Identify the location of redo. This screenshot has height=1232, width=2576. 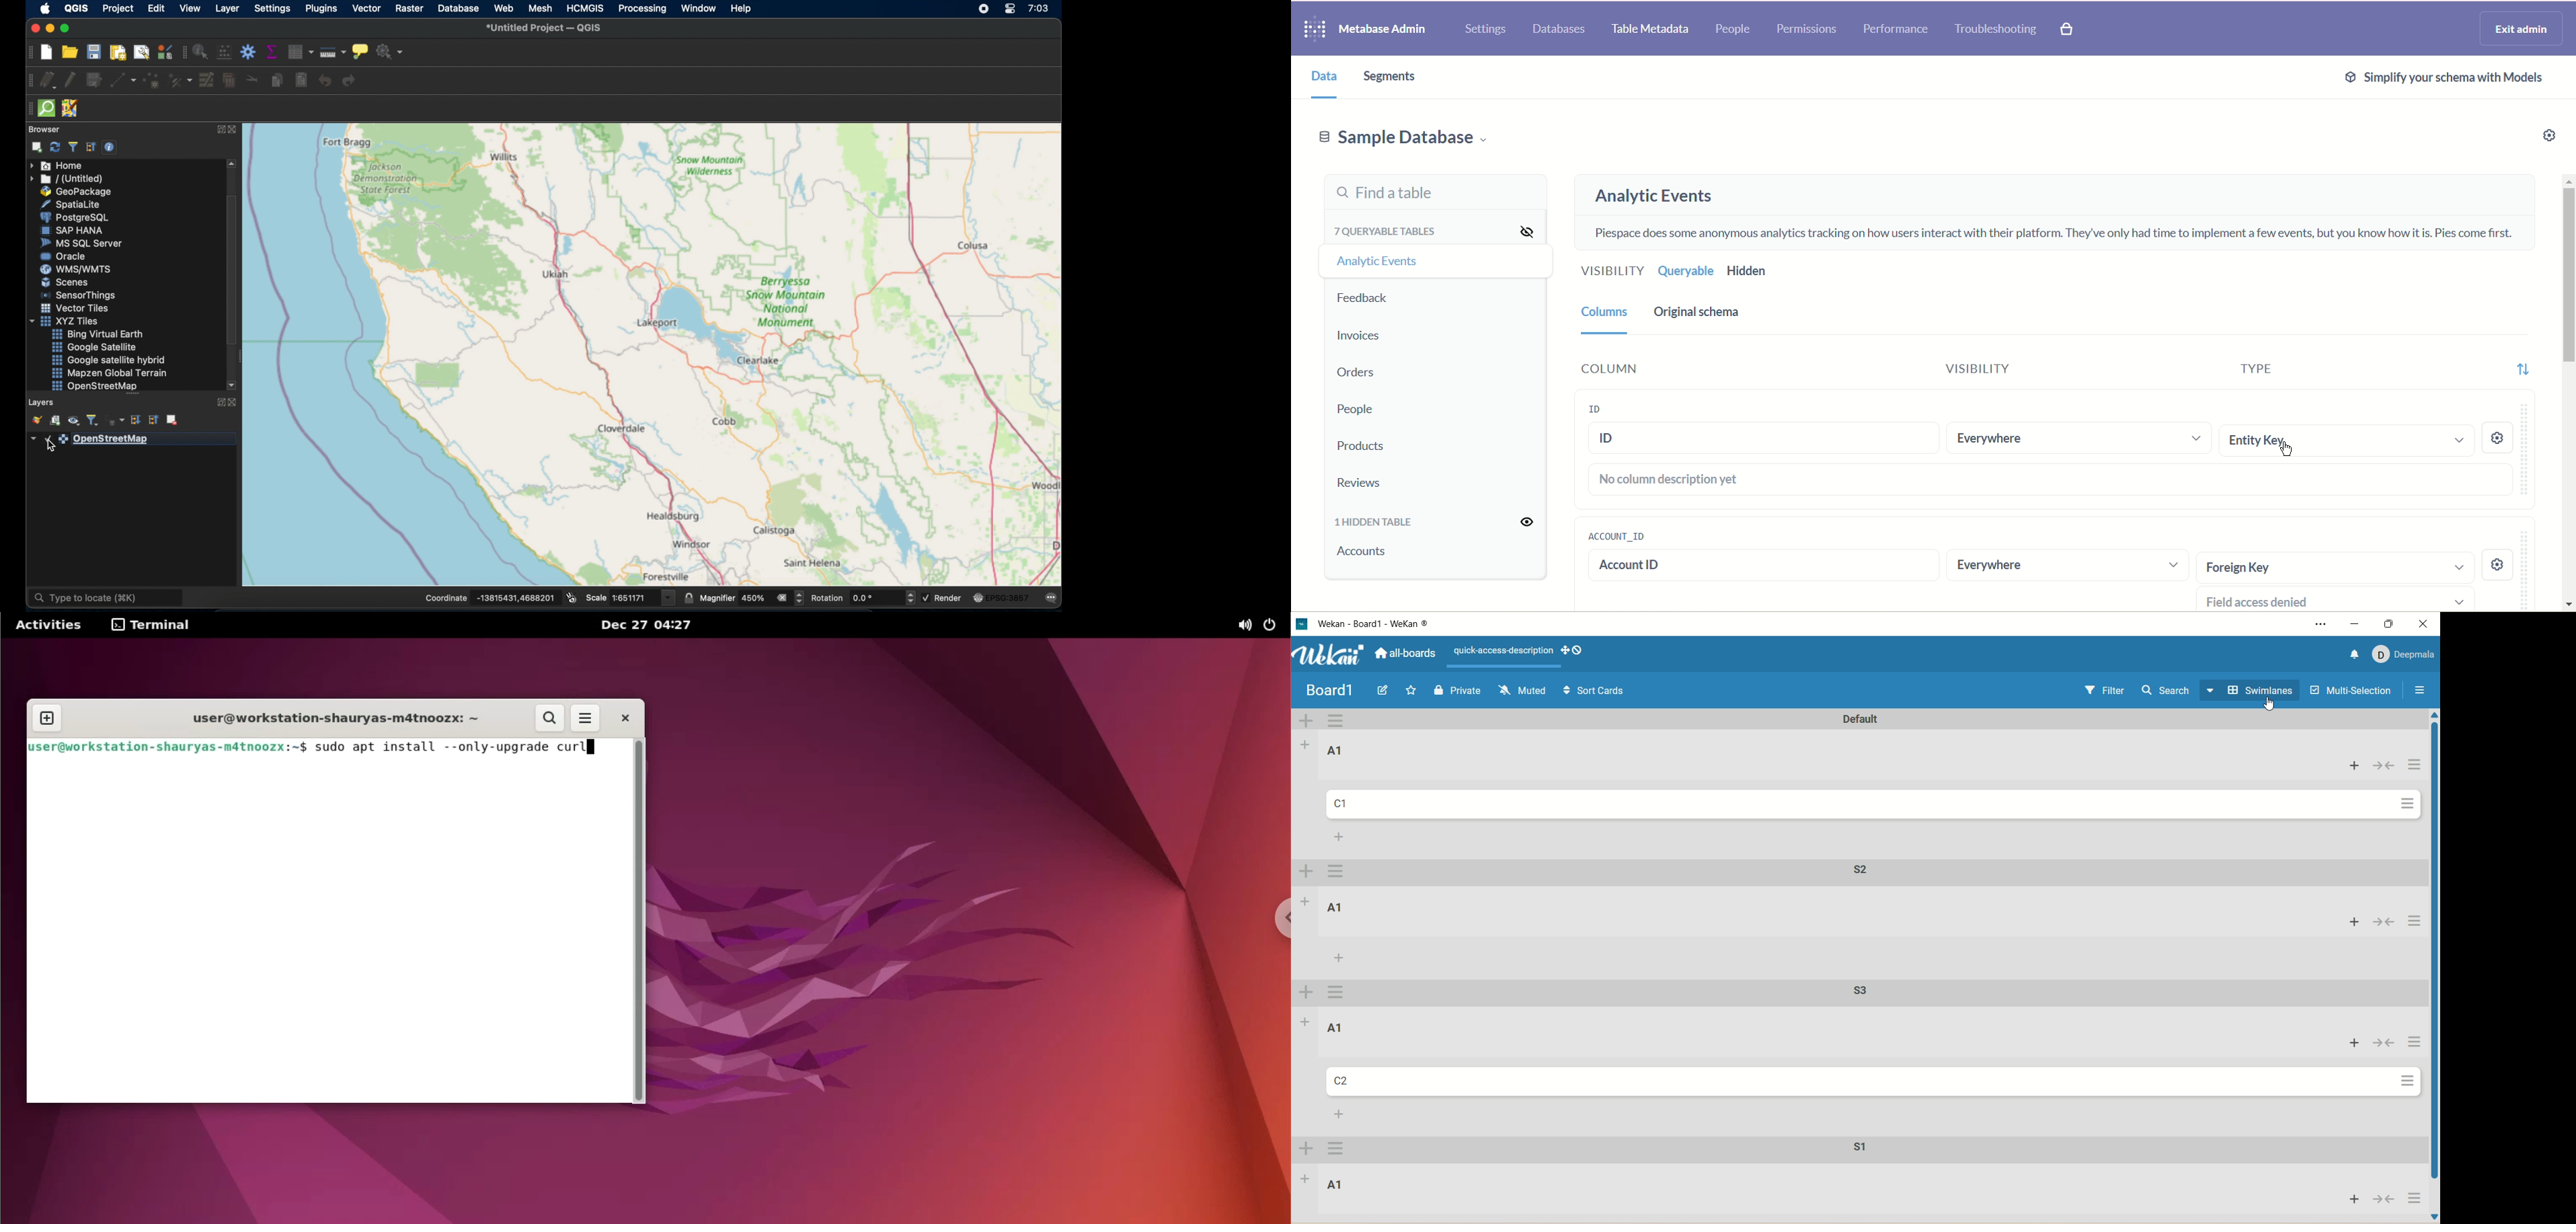
(351, 81).